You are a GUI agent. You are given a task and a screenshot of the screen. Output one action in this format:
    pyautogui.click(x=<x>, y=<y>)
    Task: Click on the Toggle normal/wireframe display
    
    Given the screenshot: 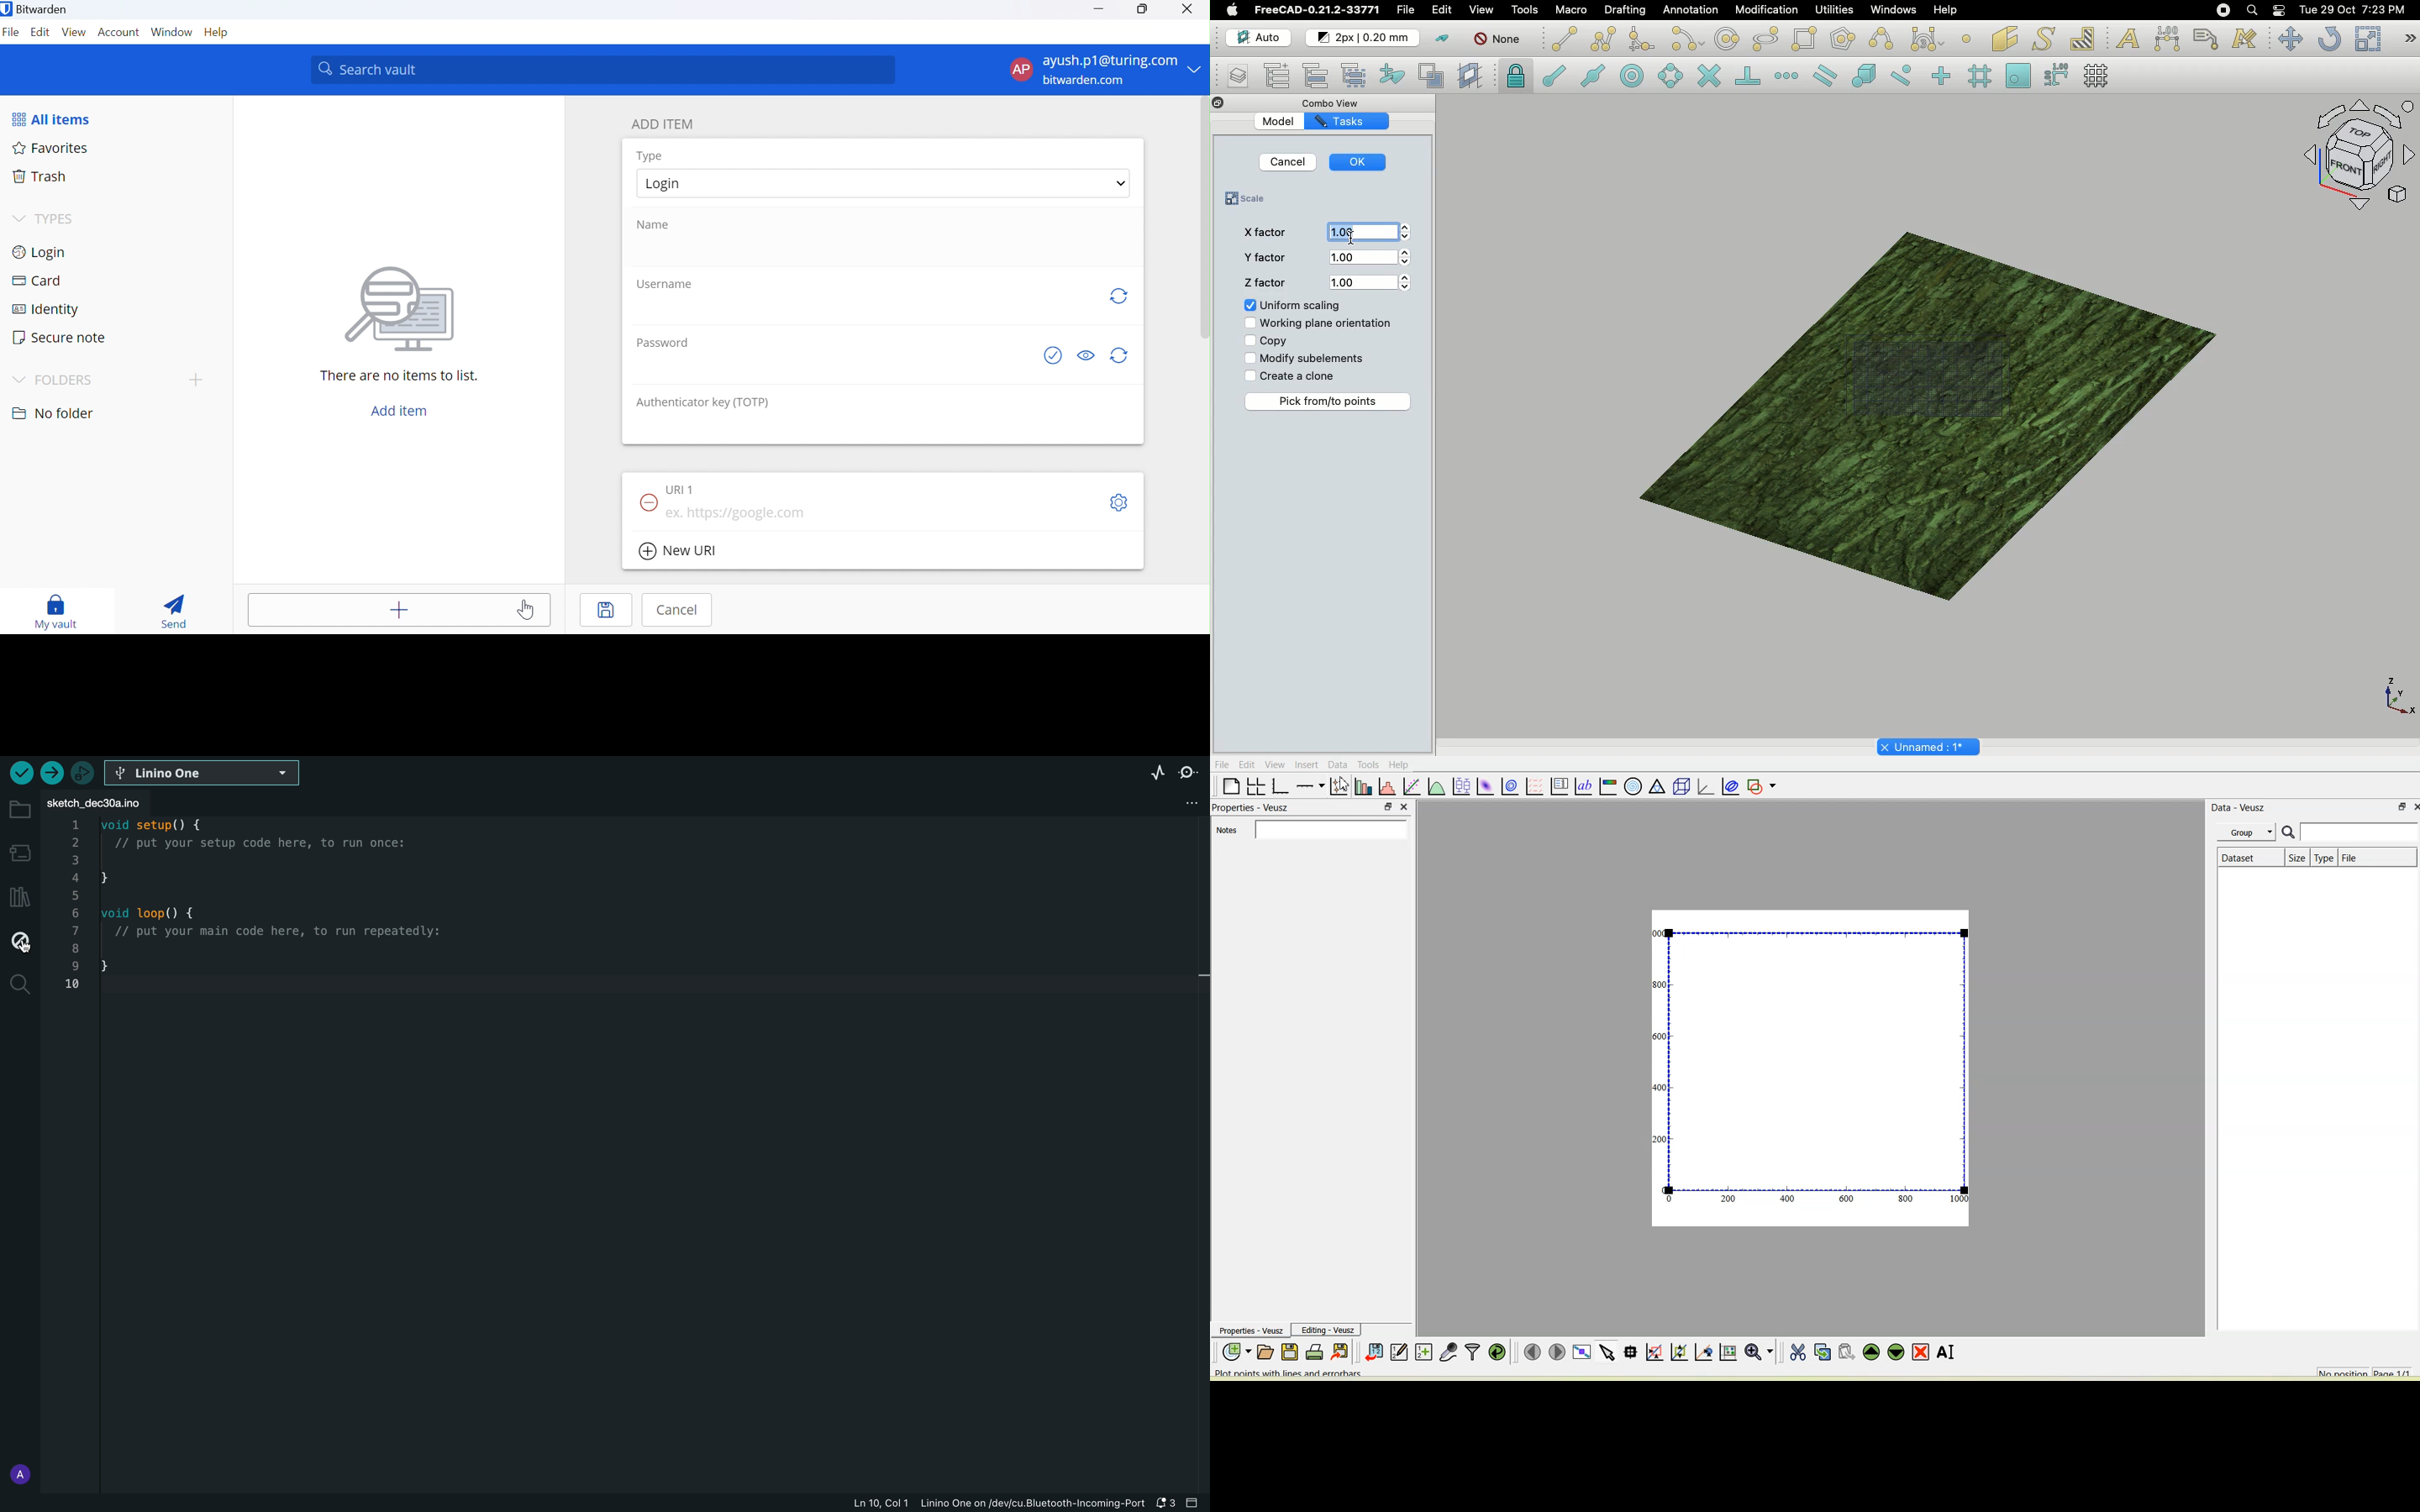 What is the action you would take?
    pyautogui.click(x=1432, y=76)
    